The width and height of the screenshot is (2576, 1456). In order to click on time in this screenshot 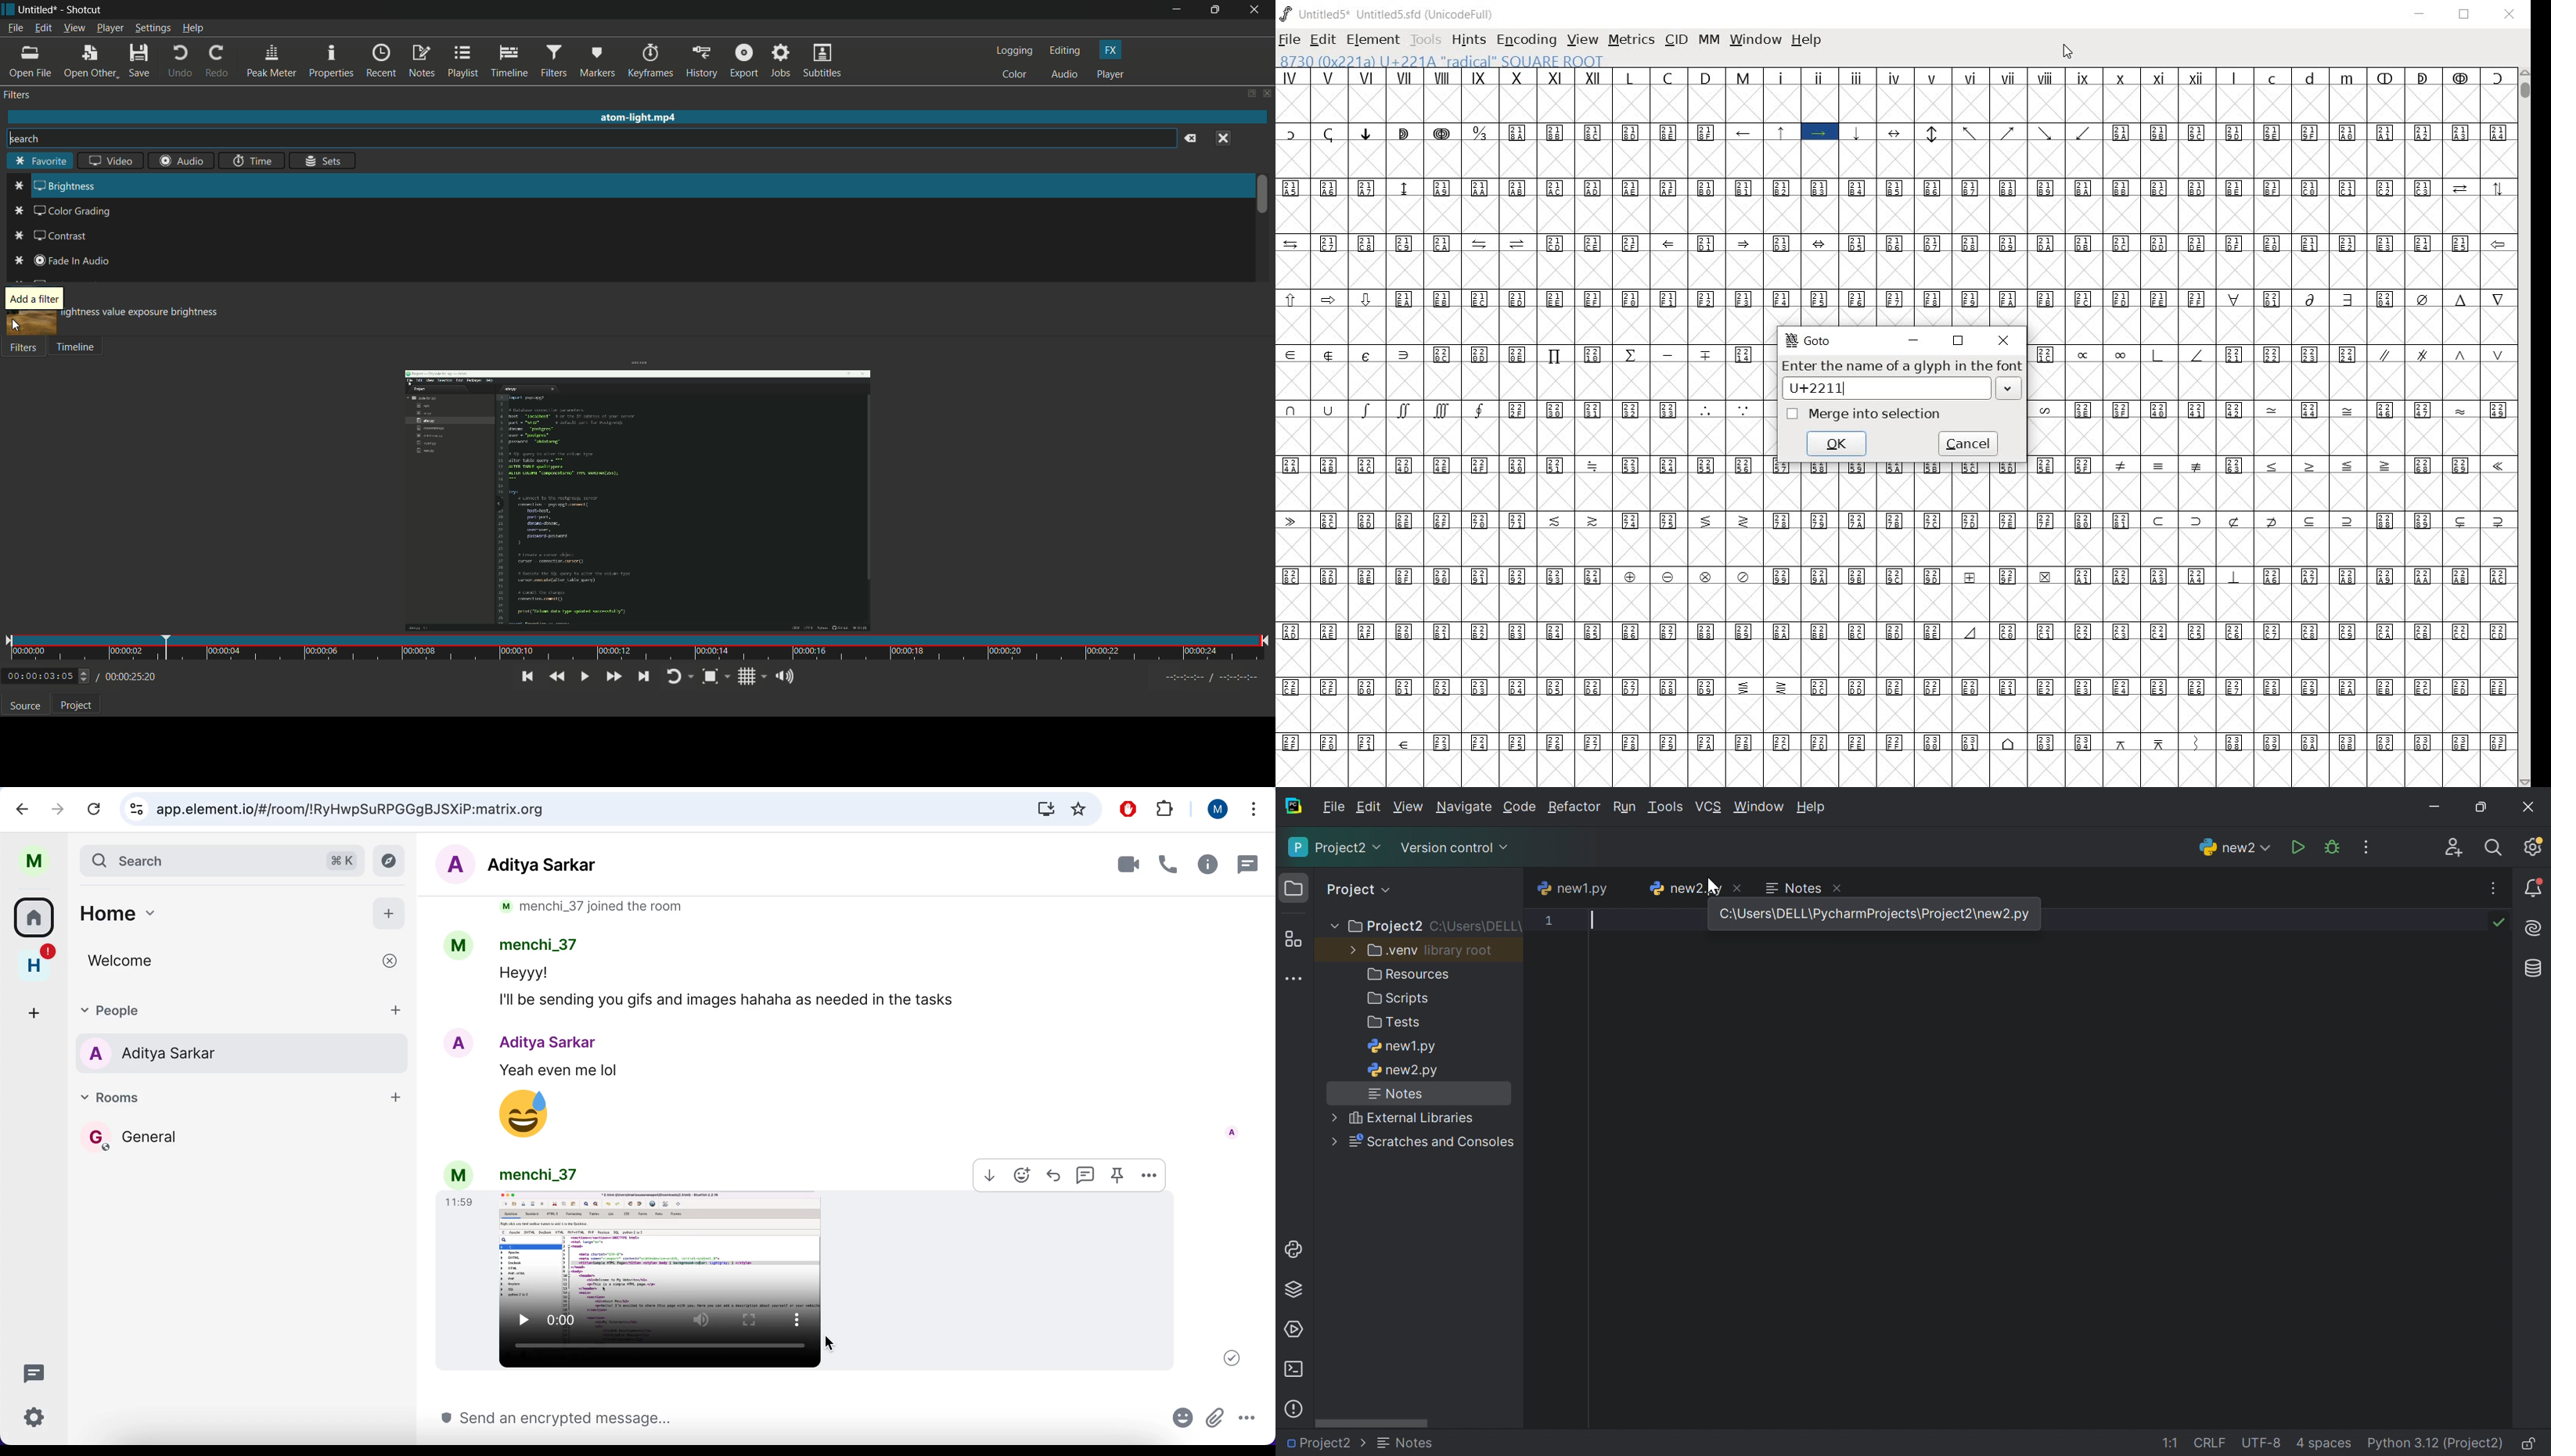, I will do `click(250, 162)`.